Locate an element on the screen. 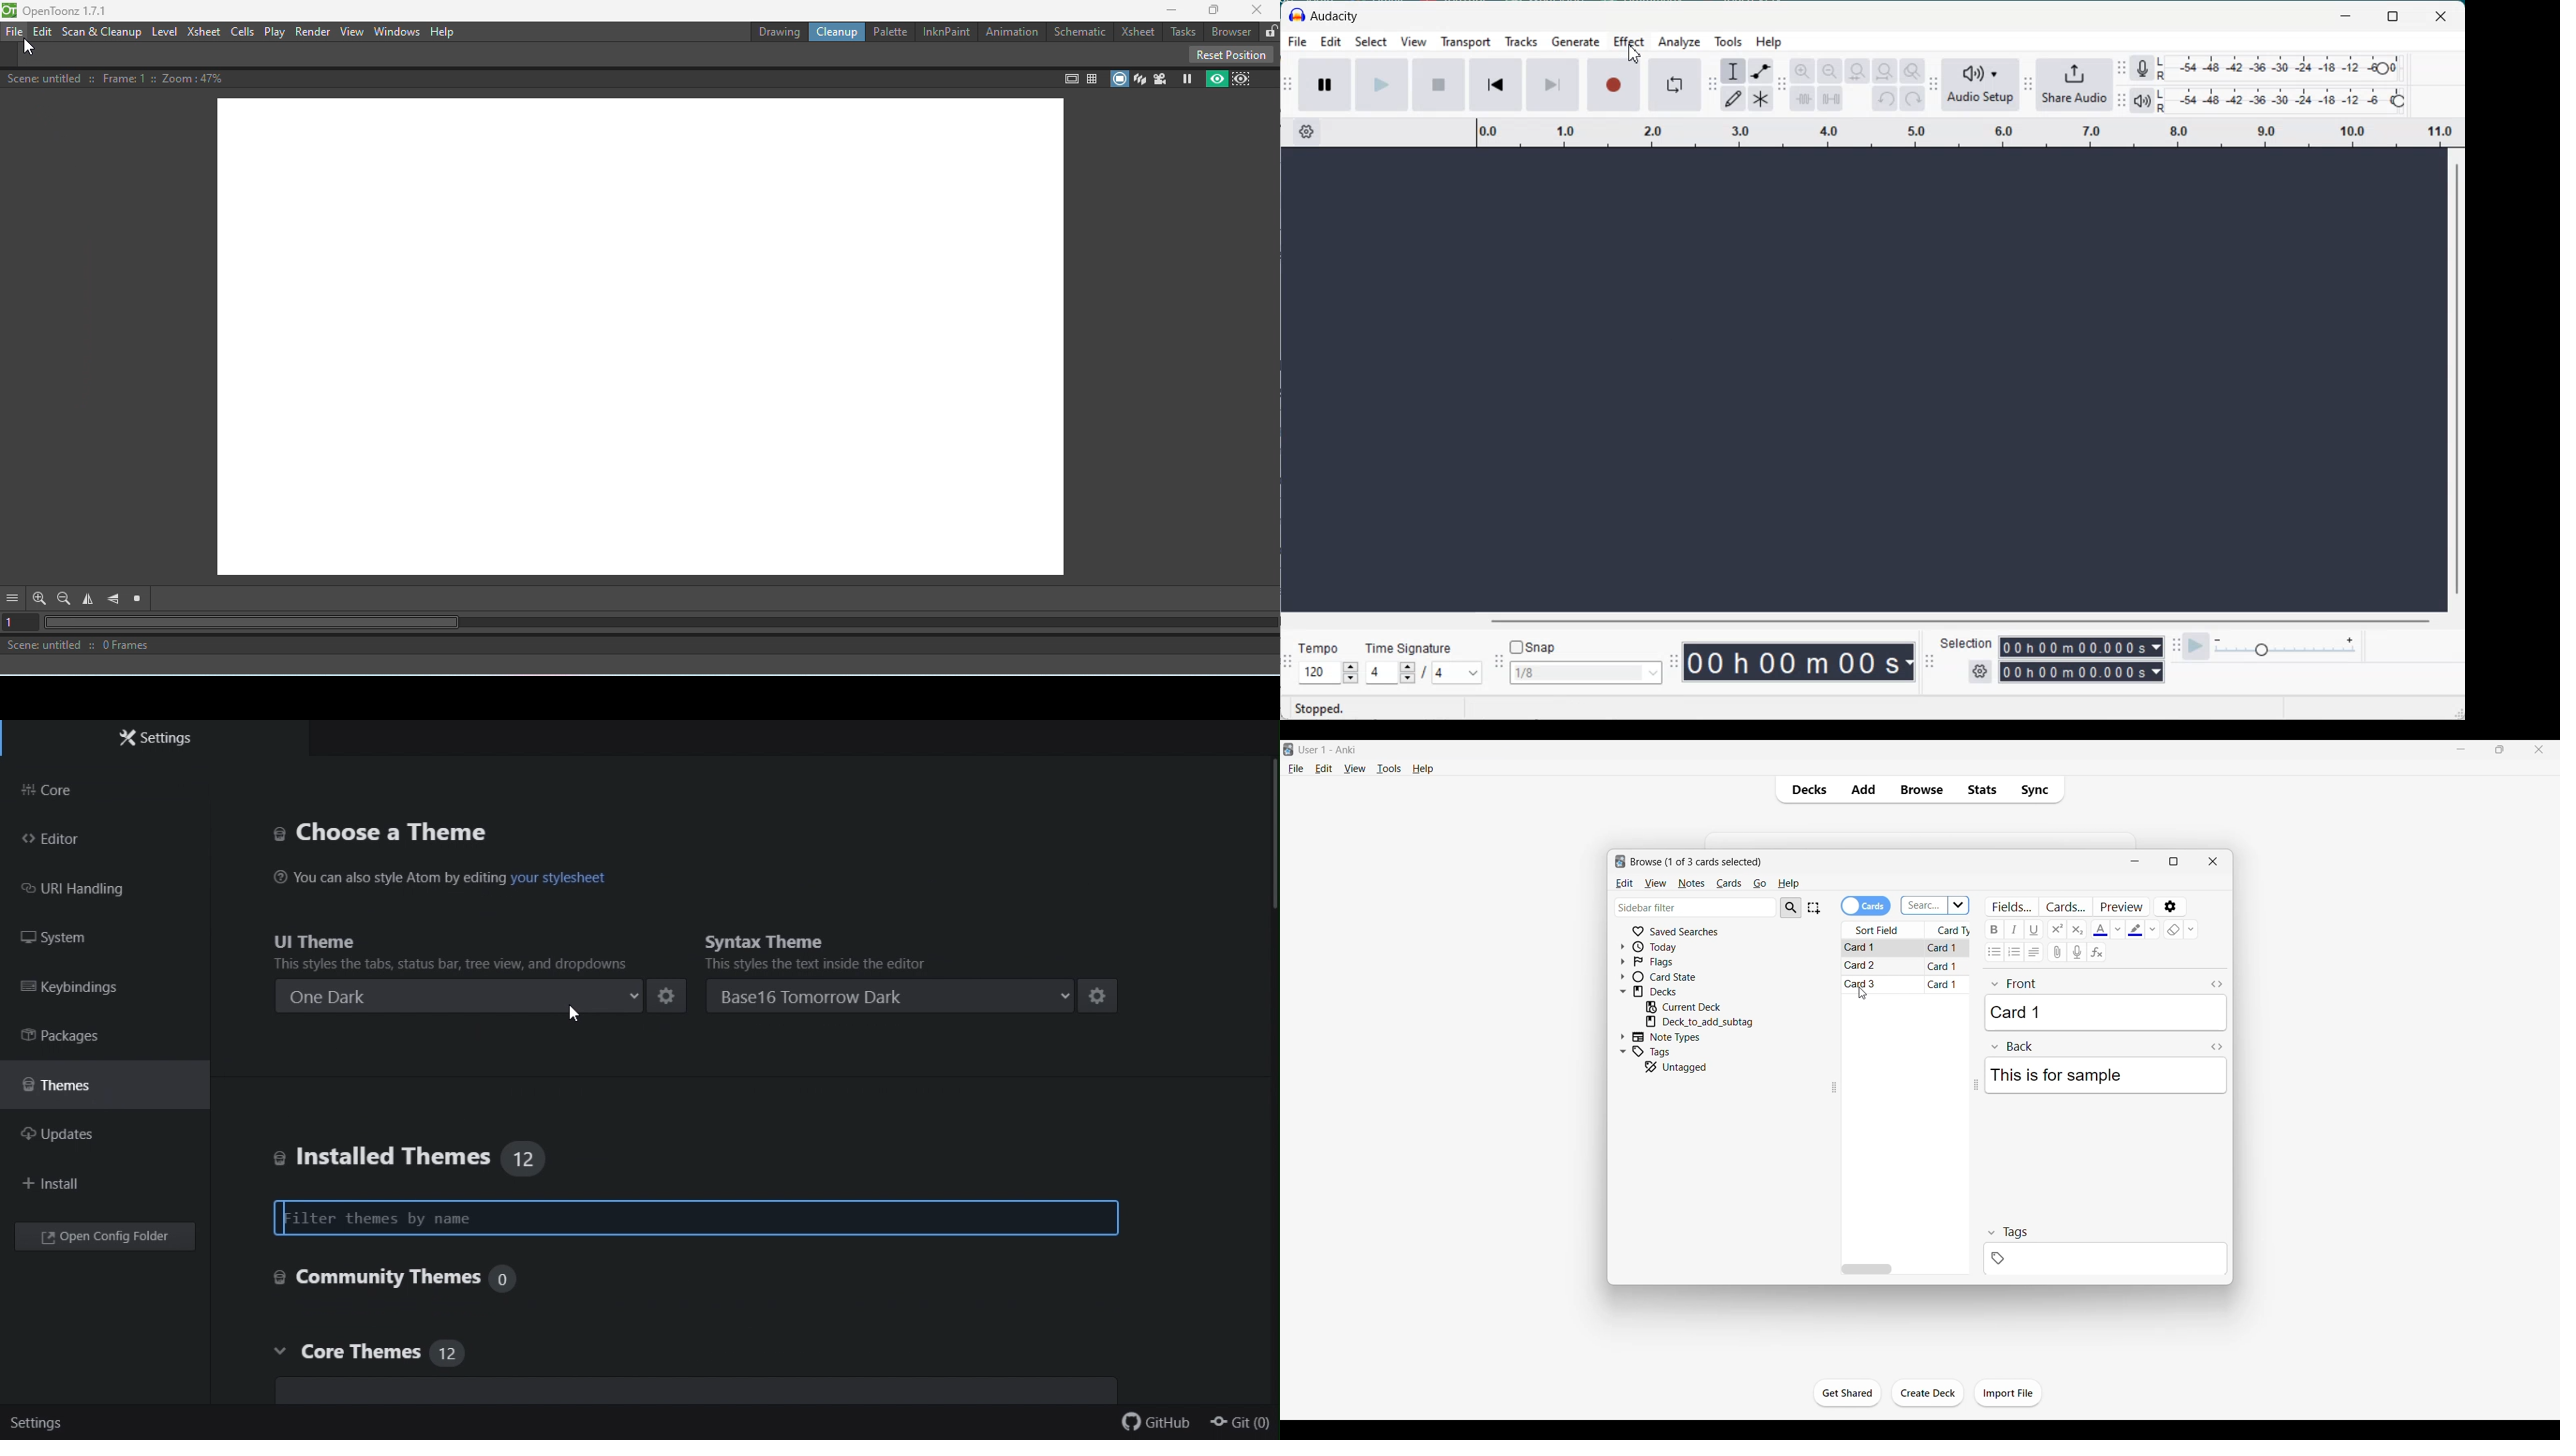  Click to create another deck is located at coordinates (1928, 1393).